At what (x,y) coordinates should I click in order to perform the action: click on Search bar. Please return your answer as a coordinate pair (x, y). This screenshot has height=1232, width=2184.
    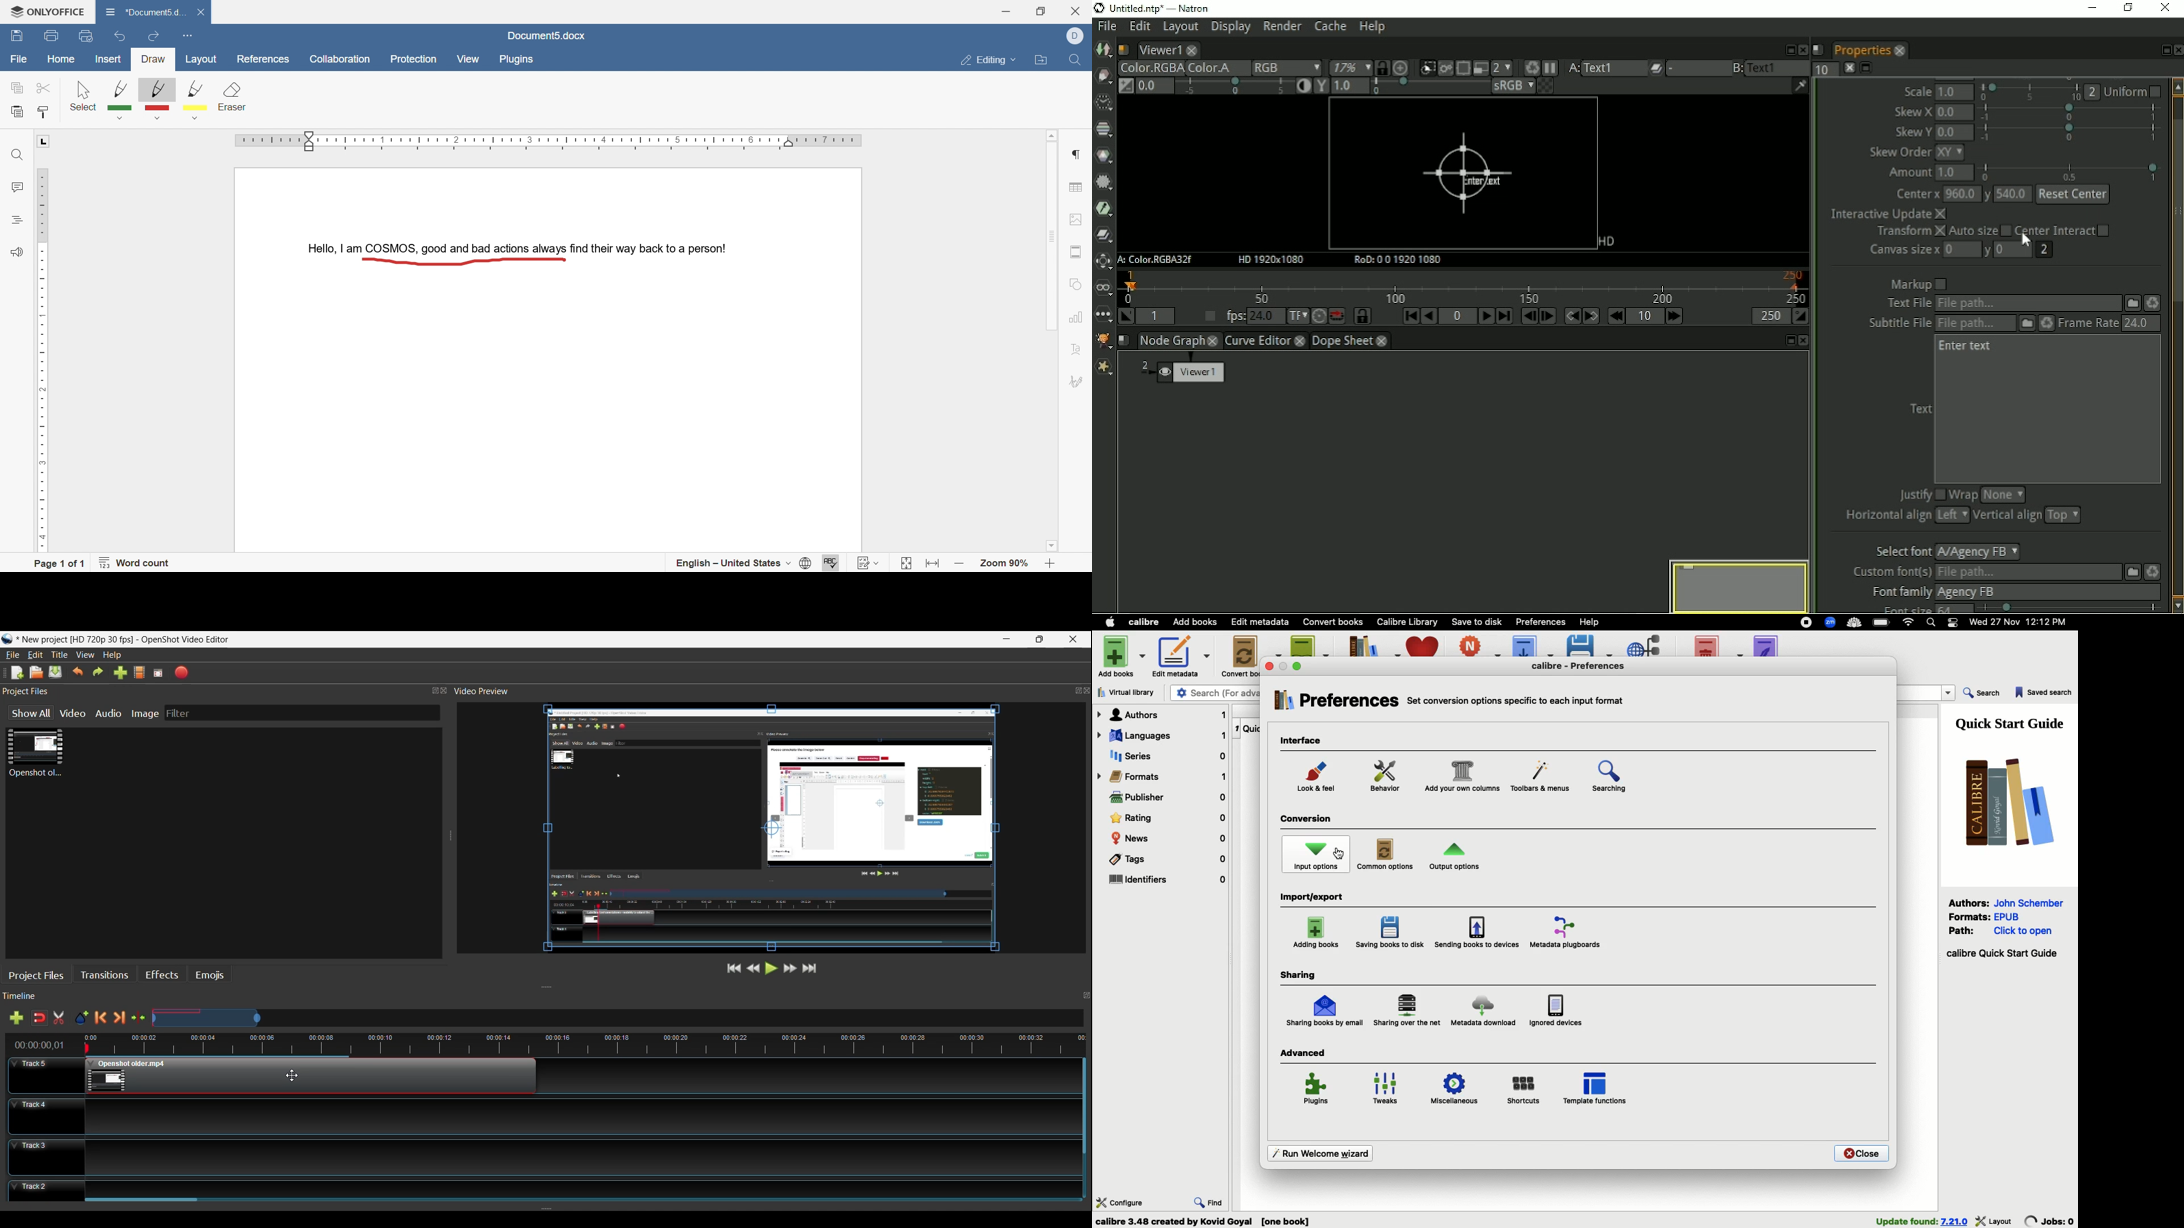
    Looking at the image, I should click on (1933, 623).